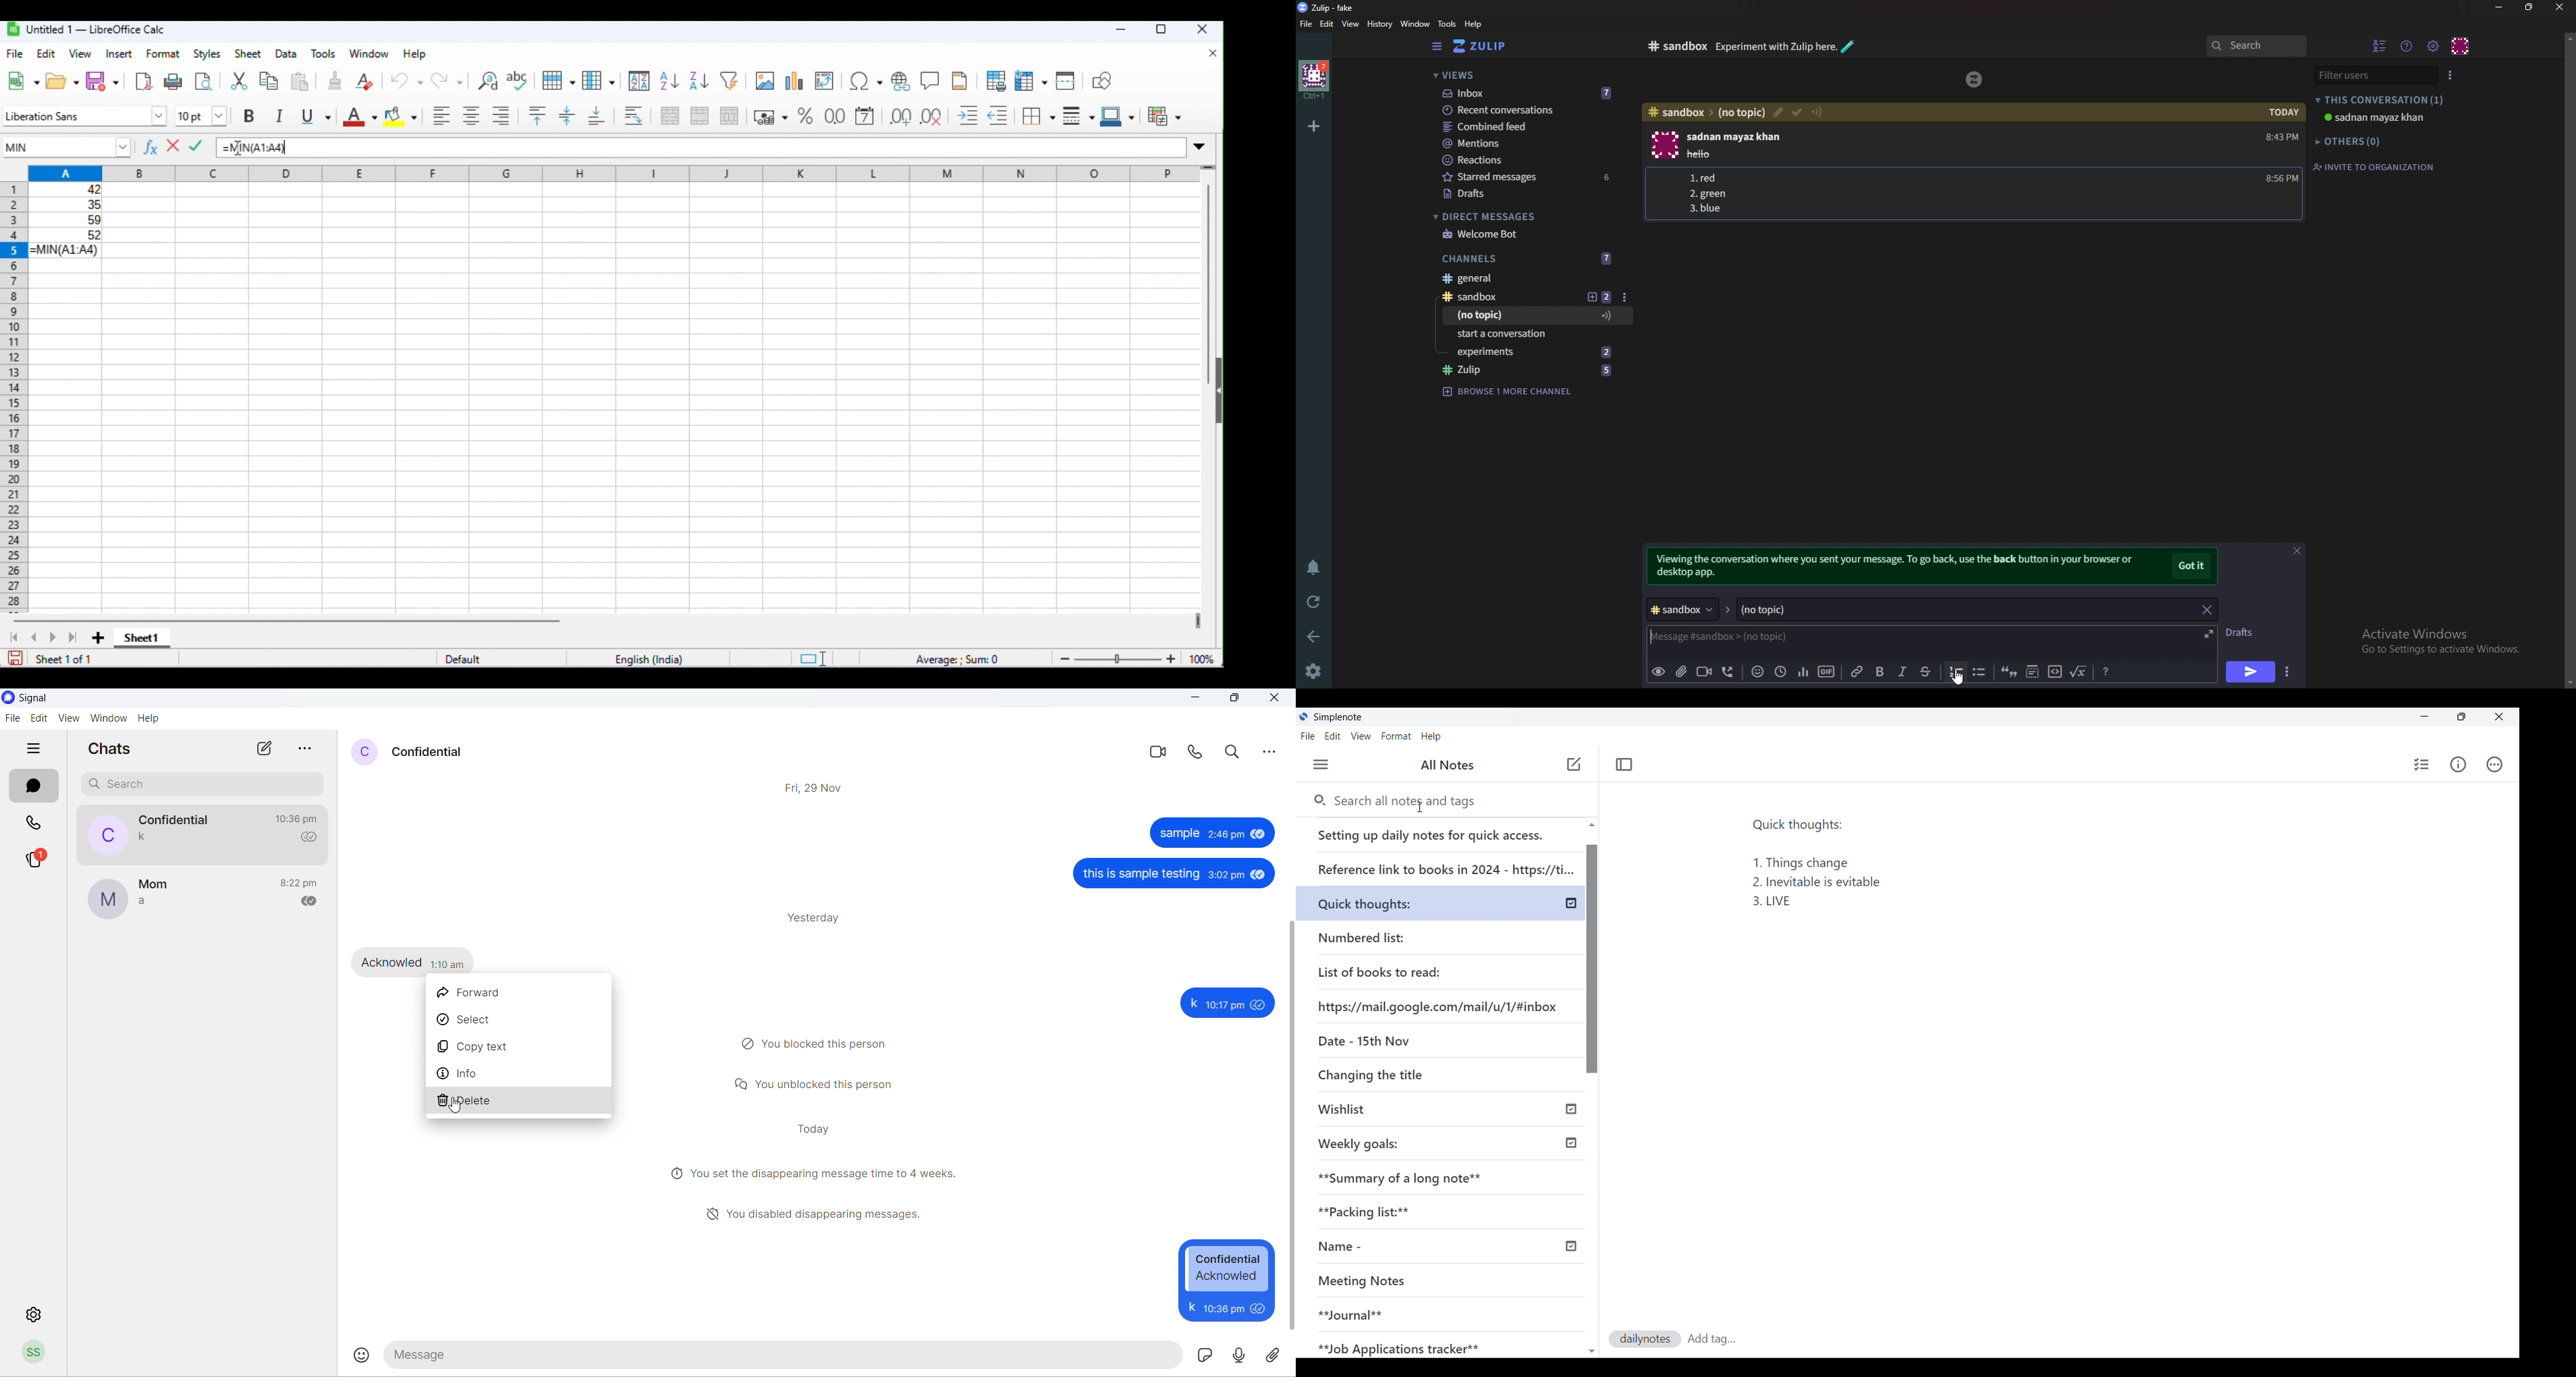 This screenshot has height=1400, width=2576. Describe the element at coordinates (2374, 117) in the screenshot. I see `user` at that location.